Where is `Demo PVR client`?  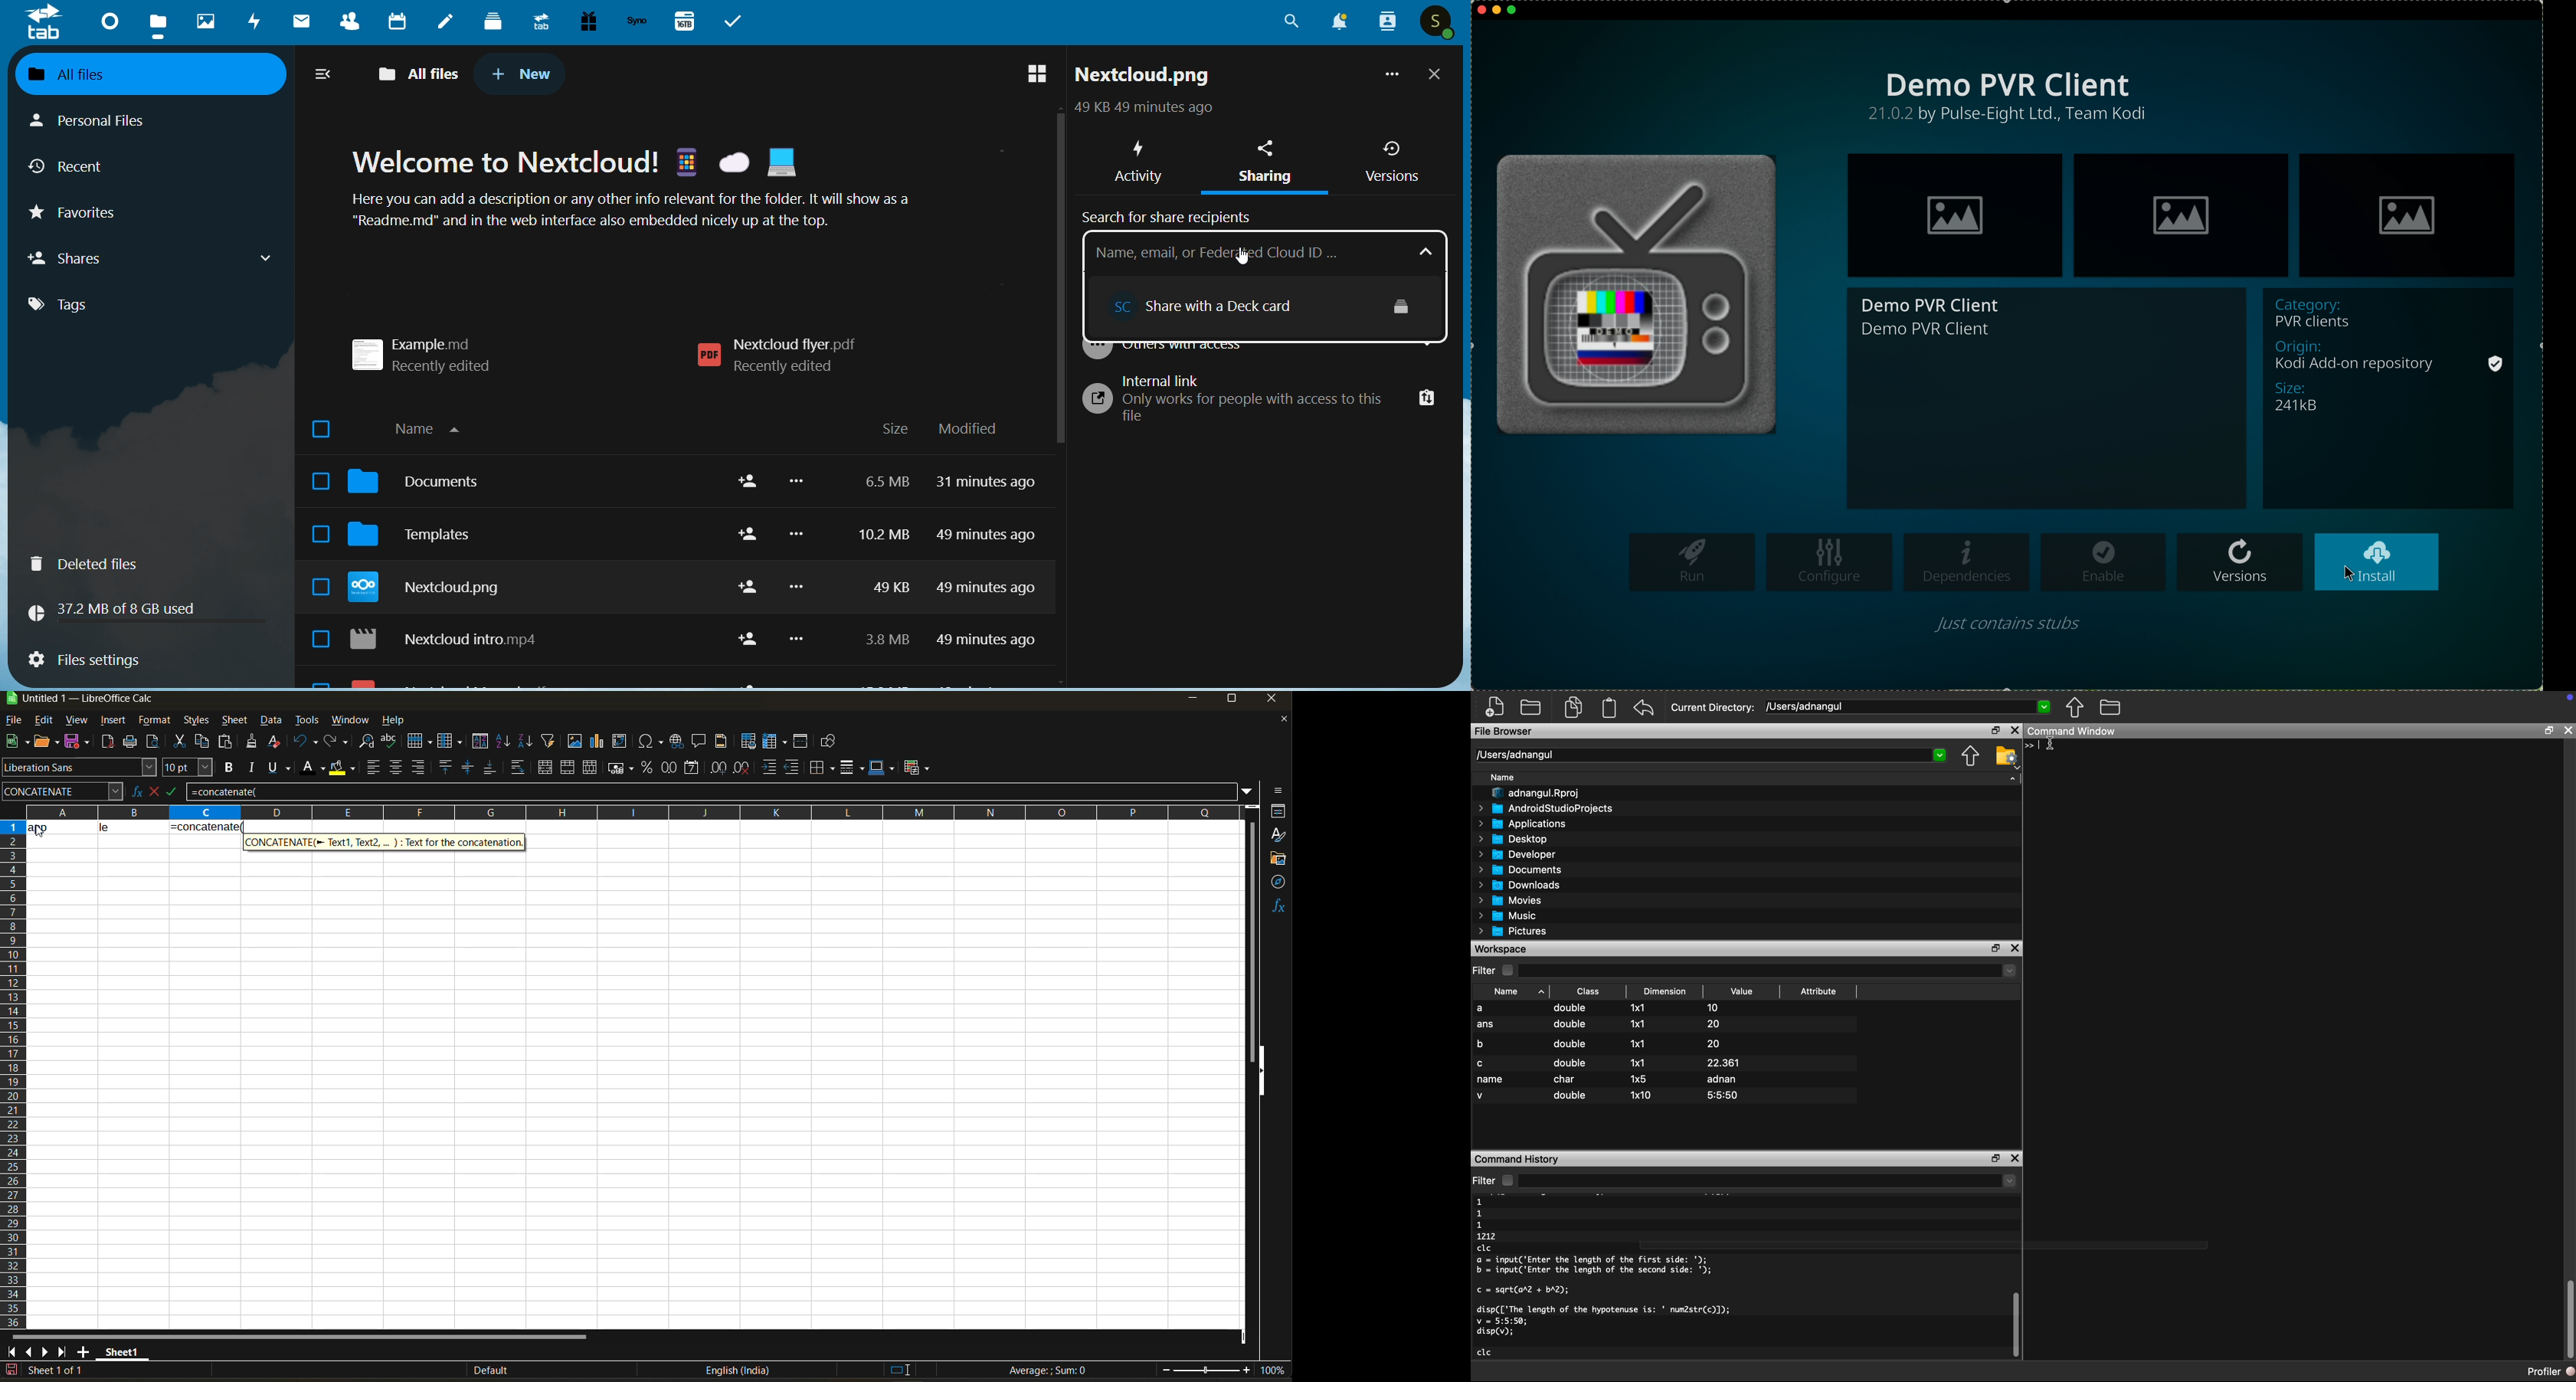
Demo PVR client is located at coordinates (2000, 94).